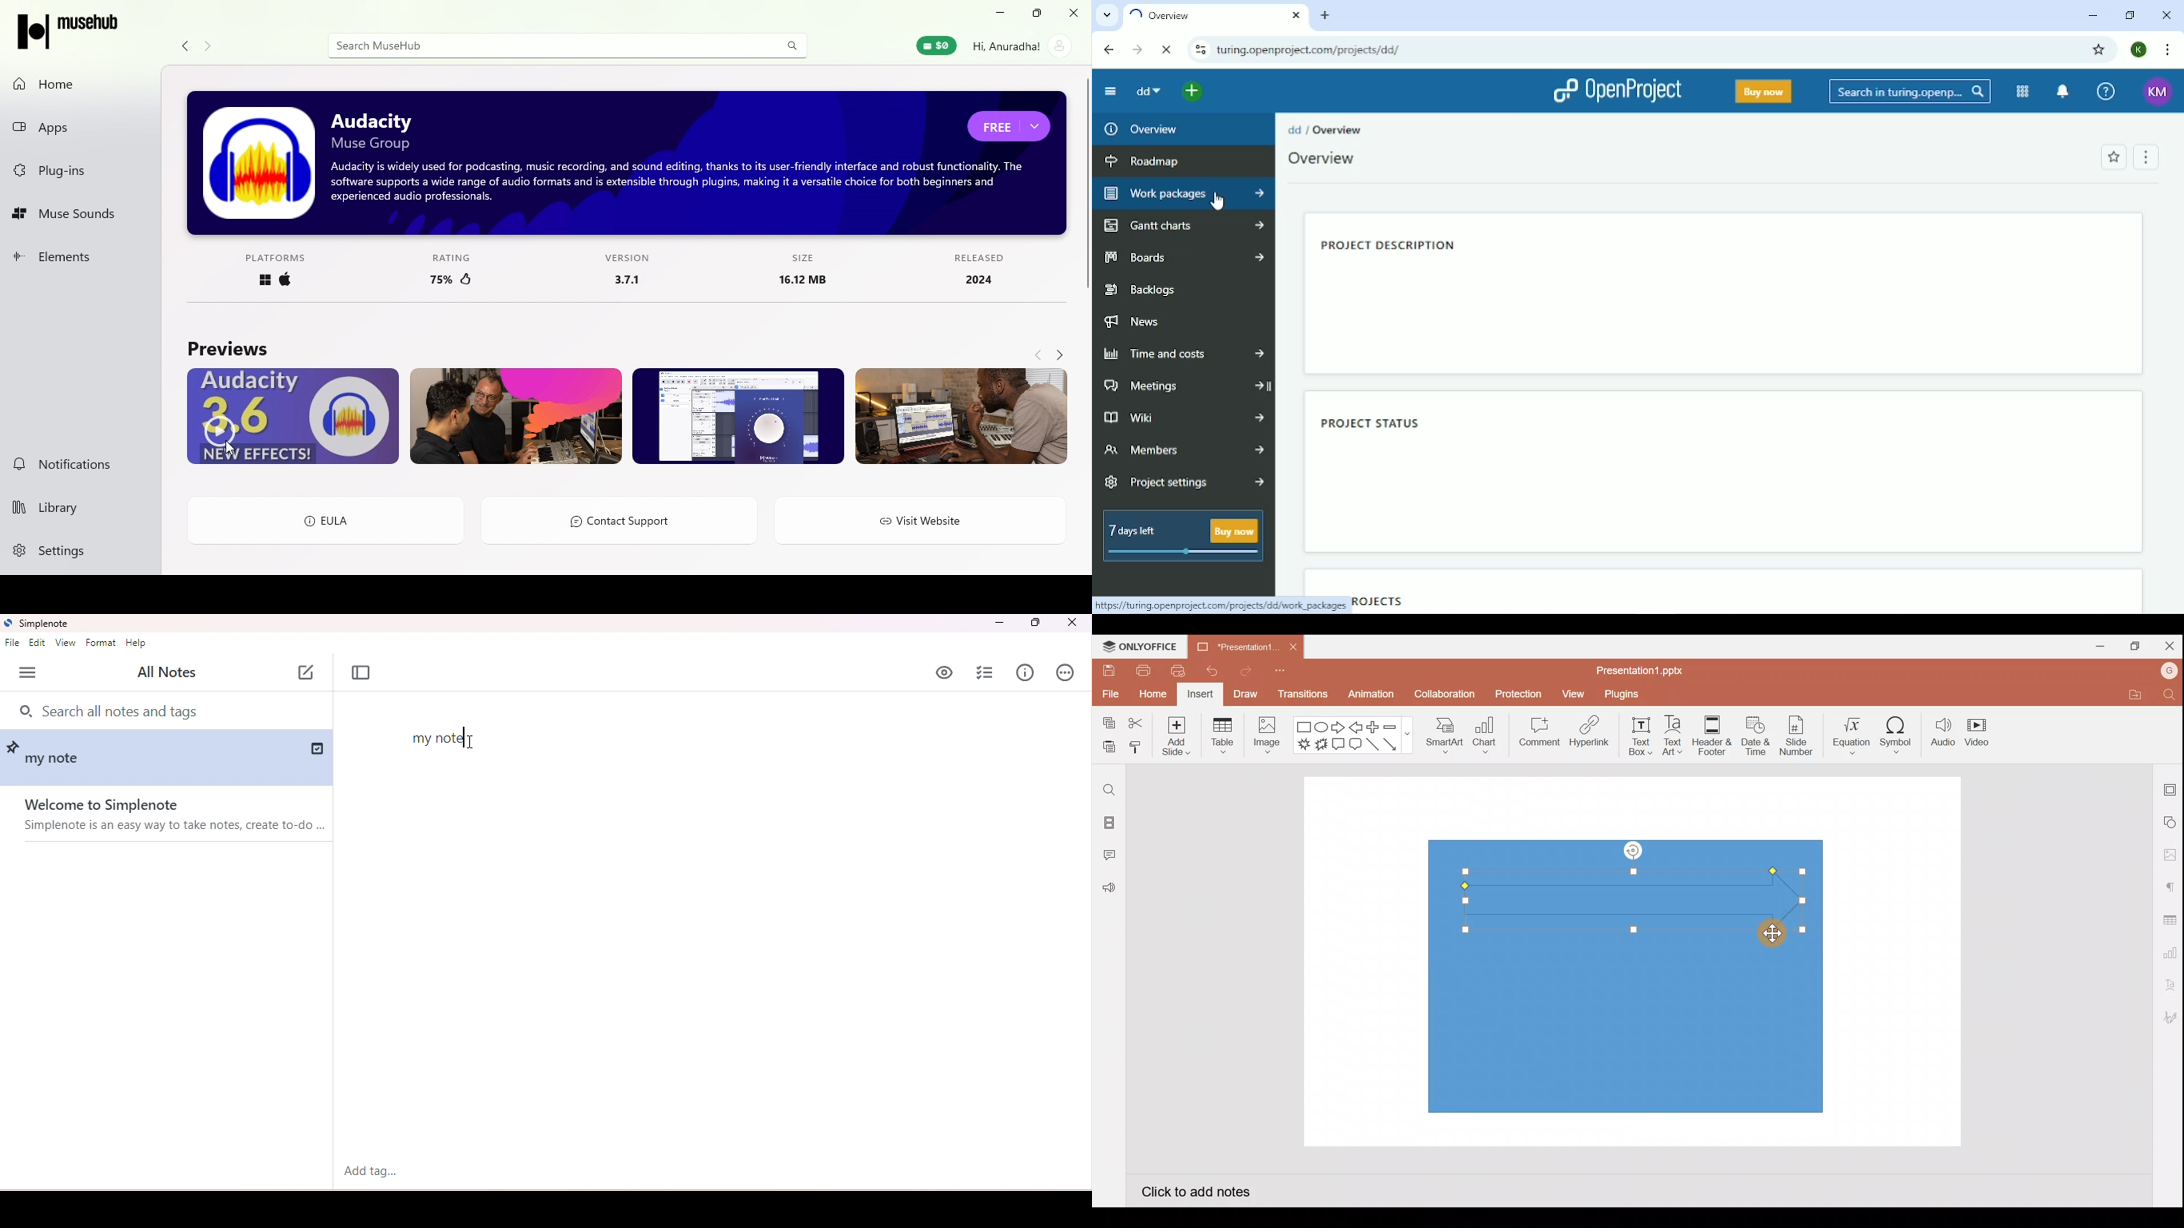 This screenshot has width=2184, height=1232. I want to click on Signature settings, so click(2169, 1019).